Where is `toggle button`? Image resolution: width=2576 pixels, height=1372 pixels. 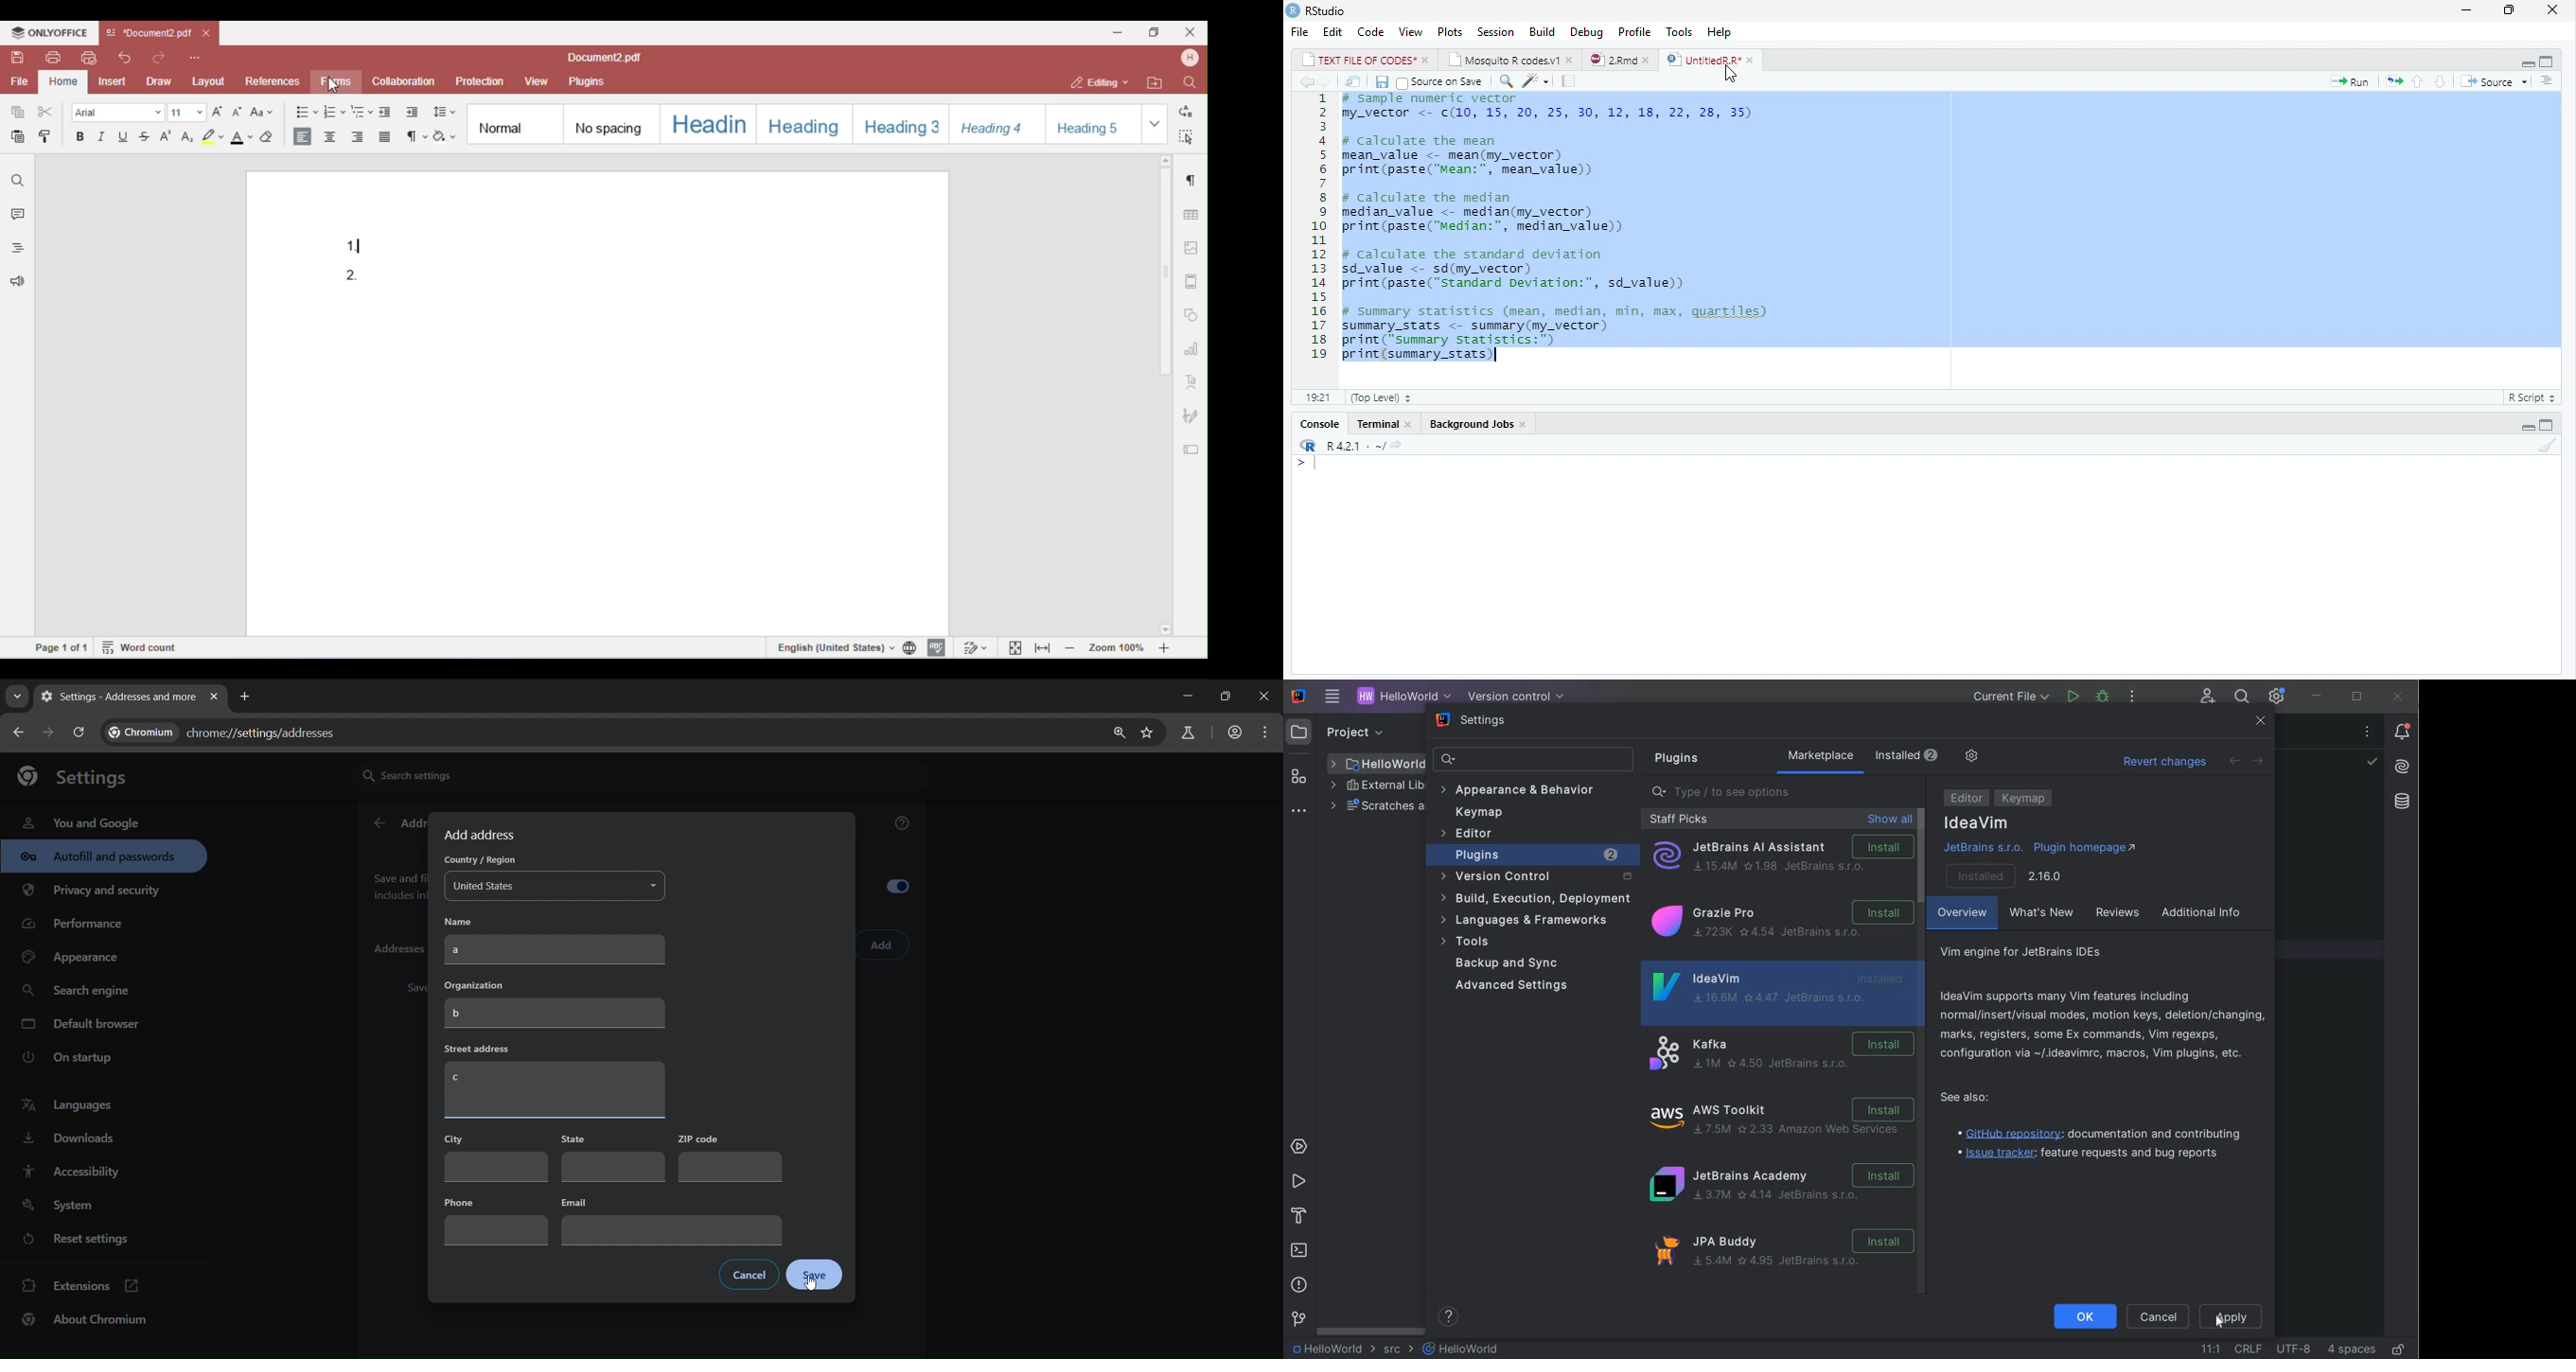
toggle button is located at coordinates (904, 889).